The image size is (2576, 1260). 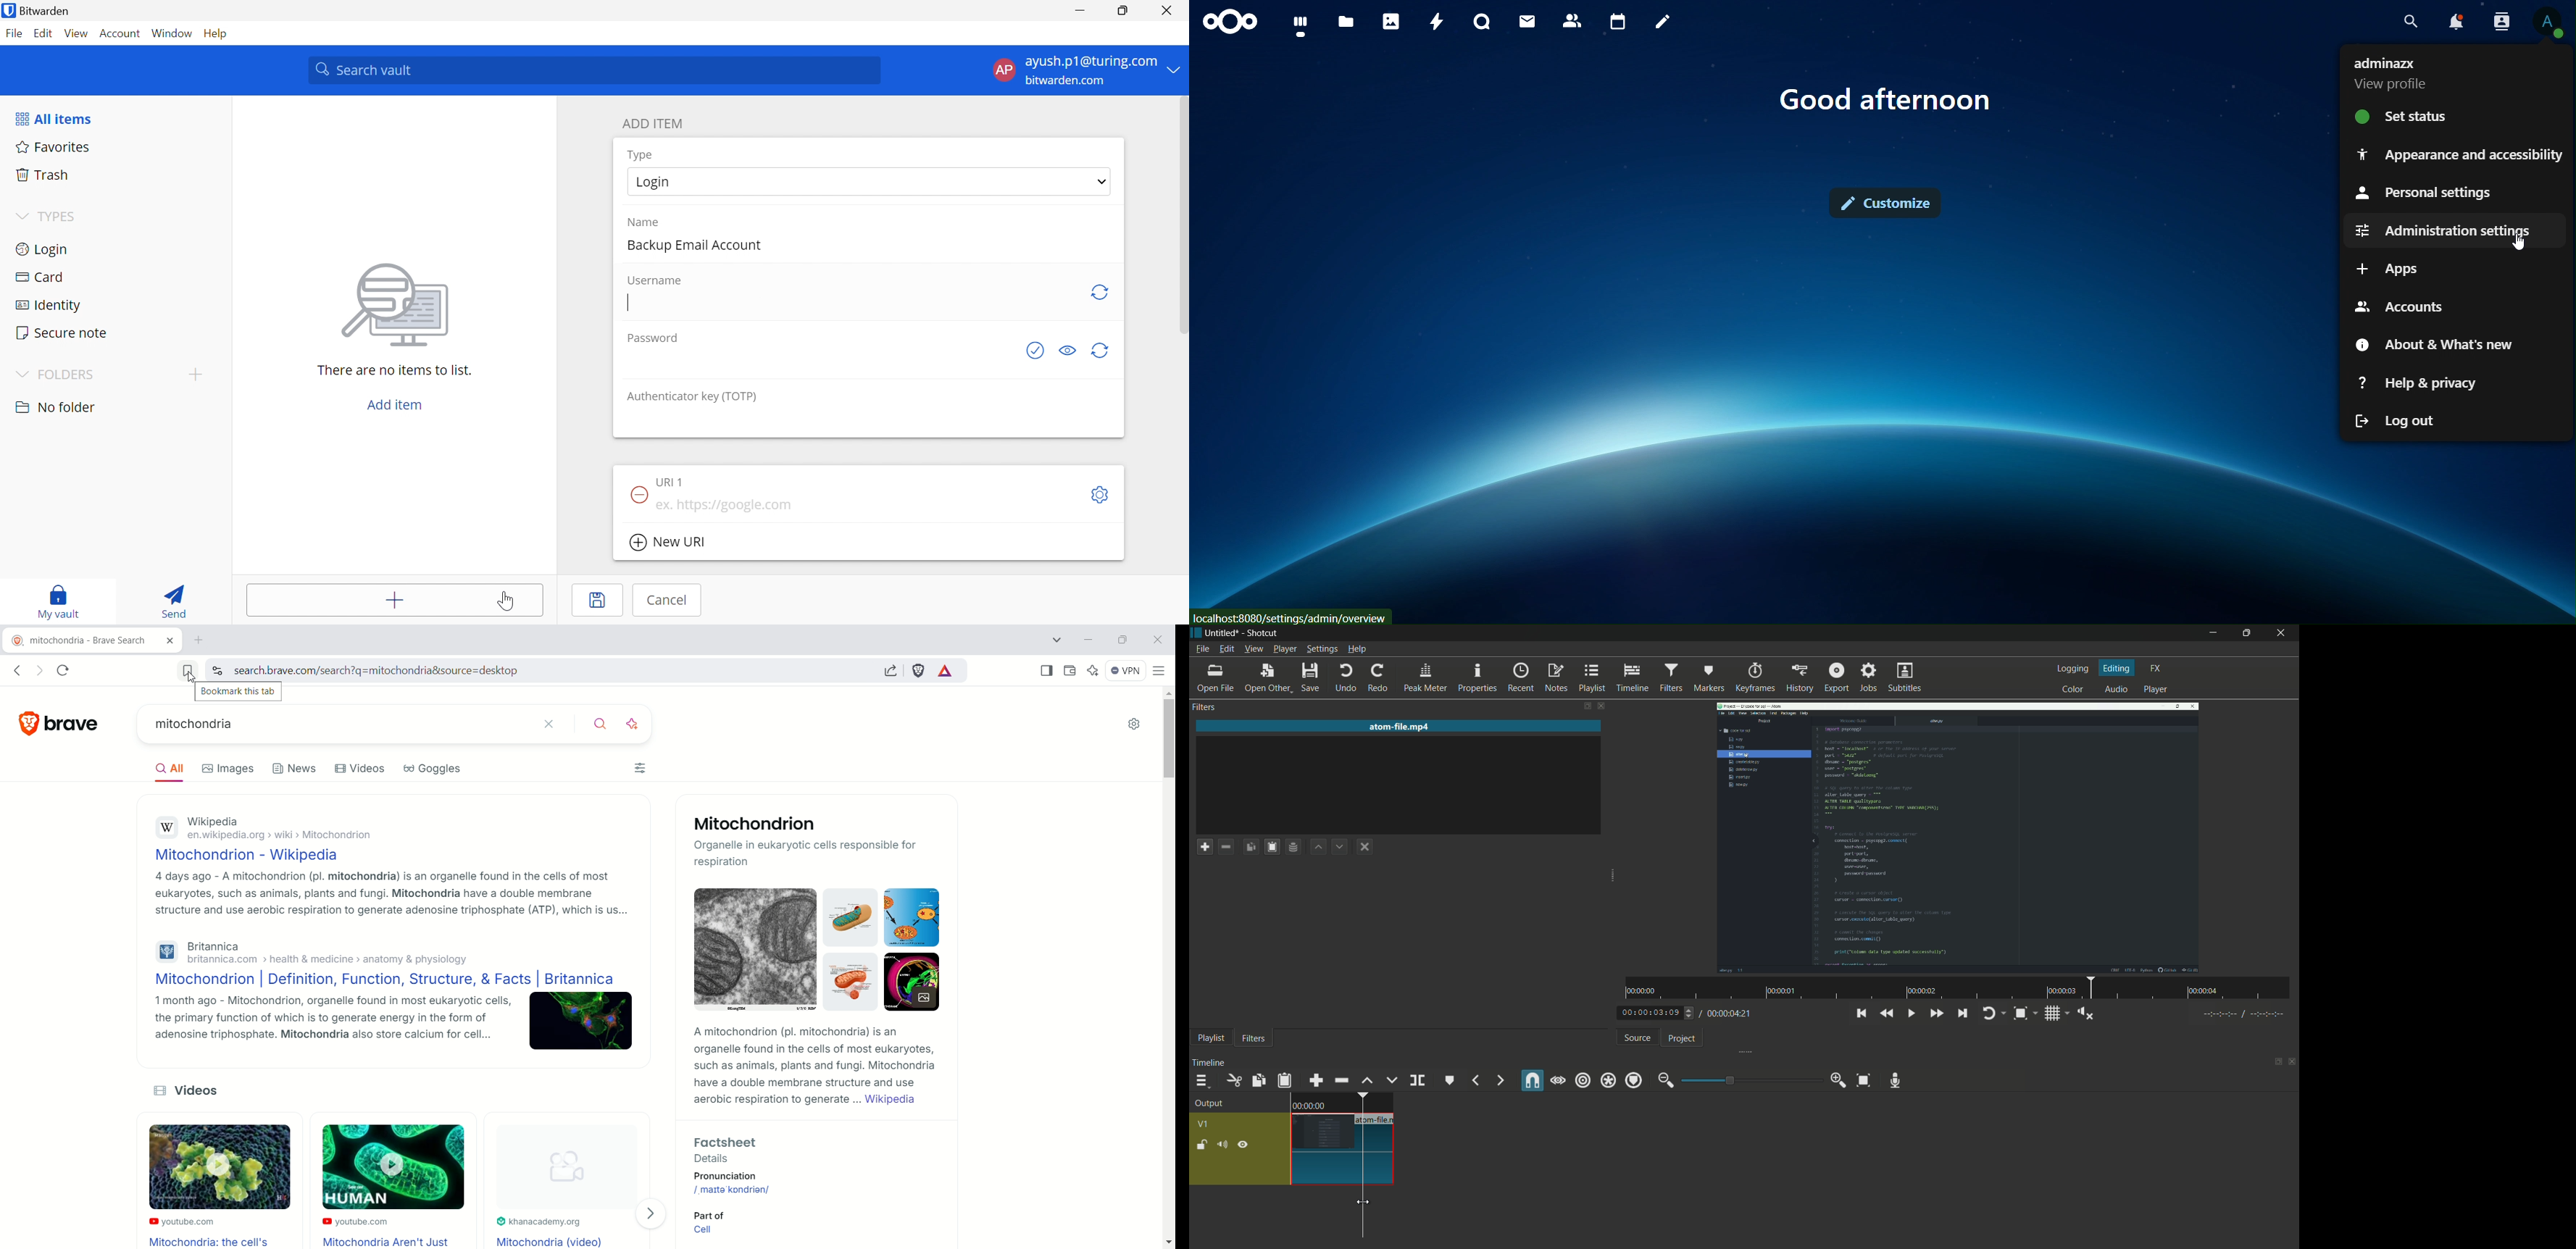 I want to click on output, so click(x=1210, y=1103).